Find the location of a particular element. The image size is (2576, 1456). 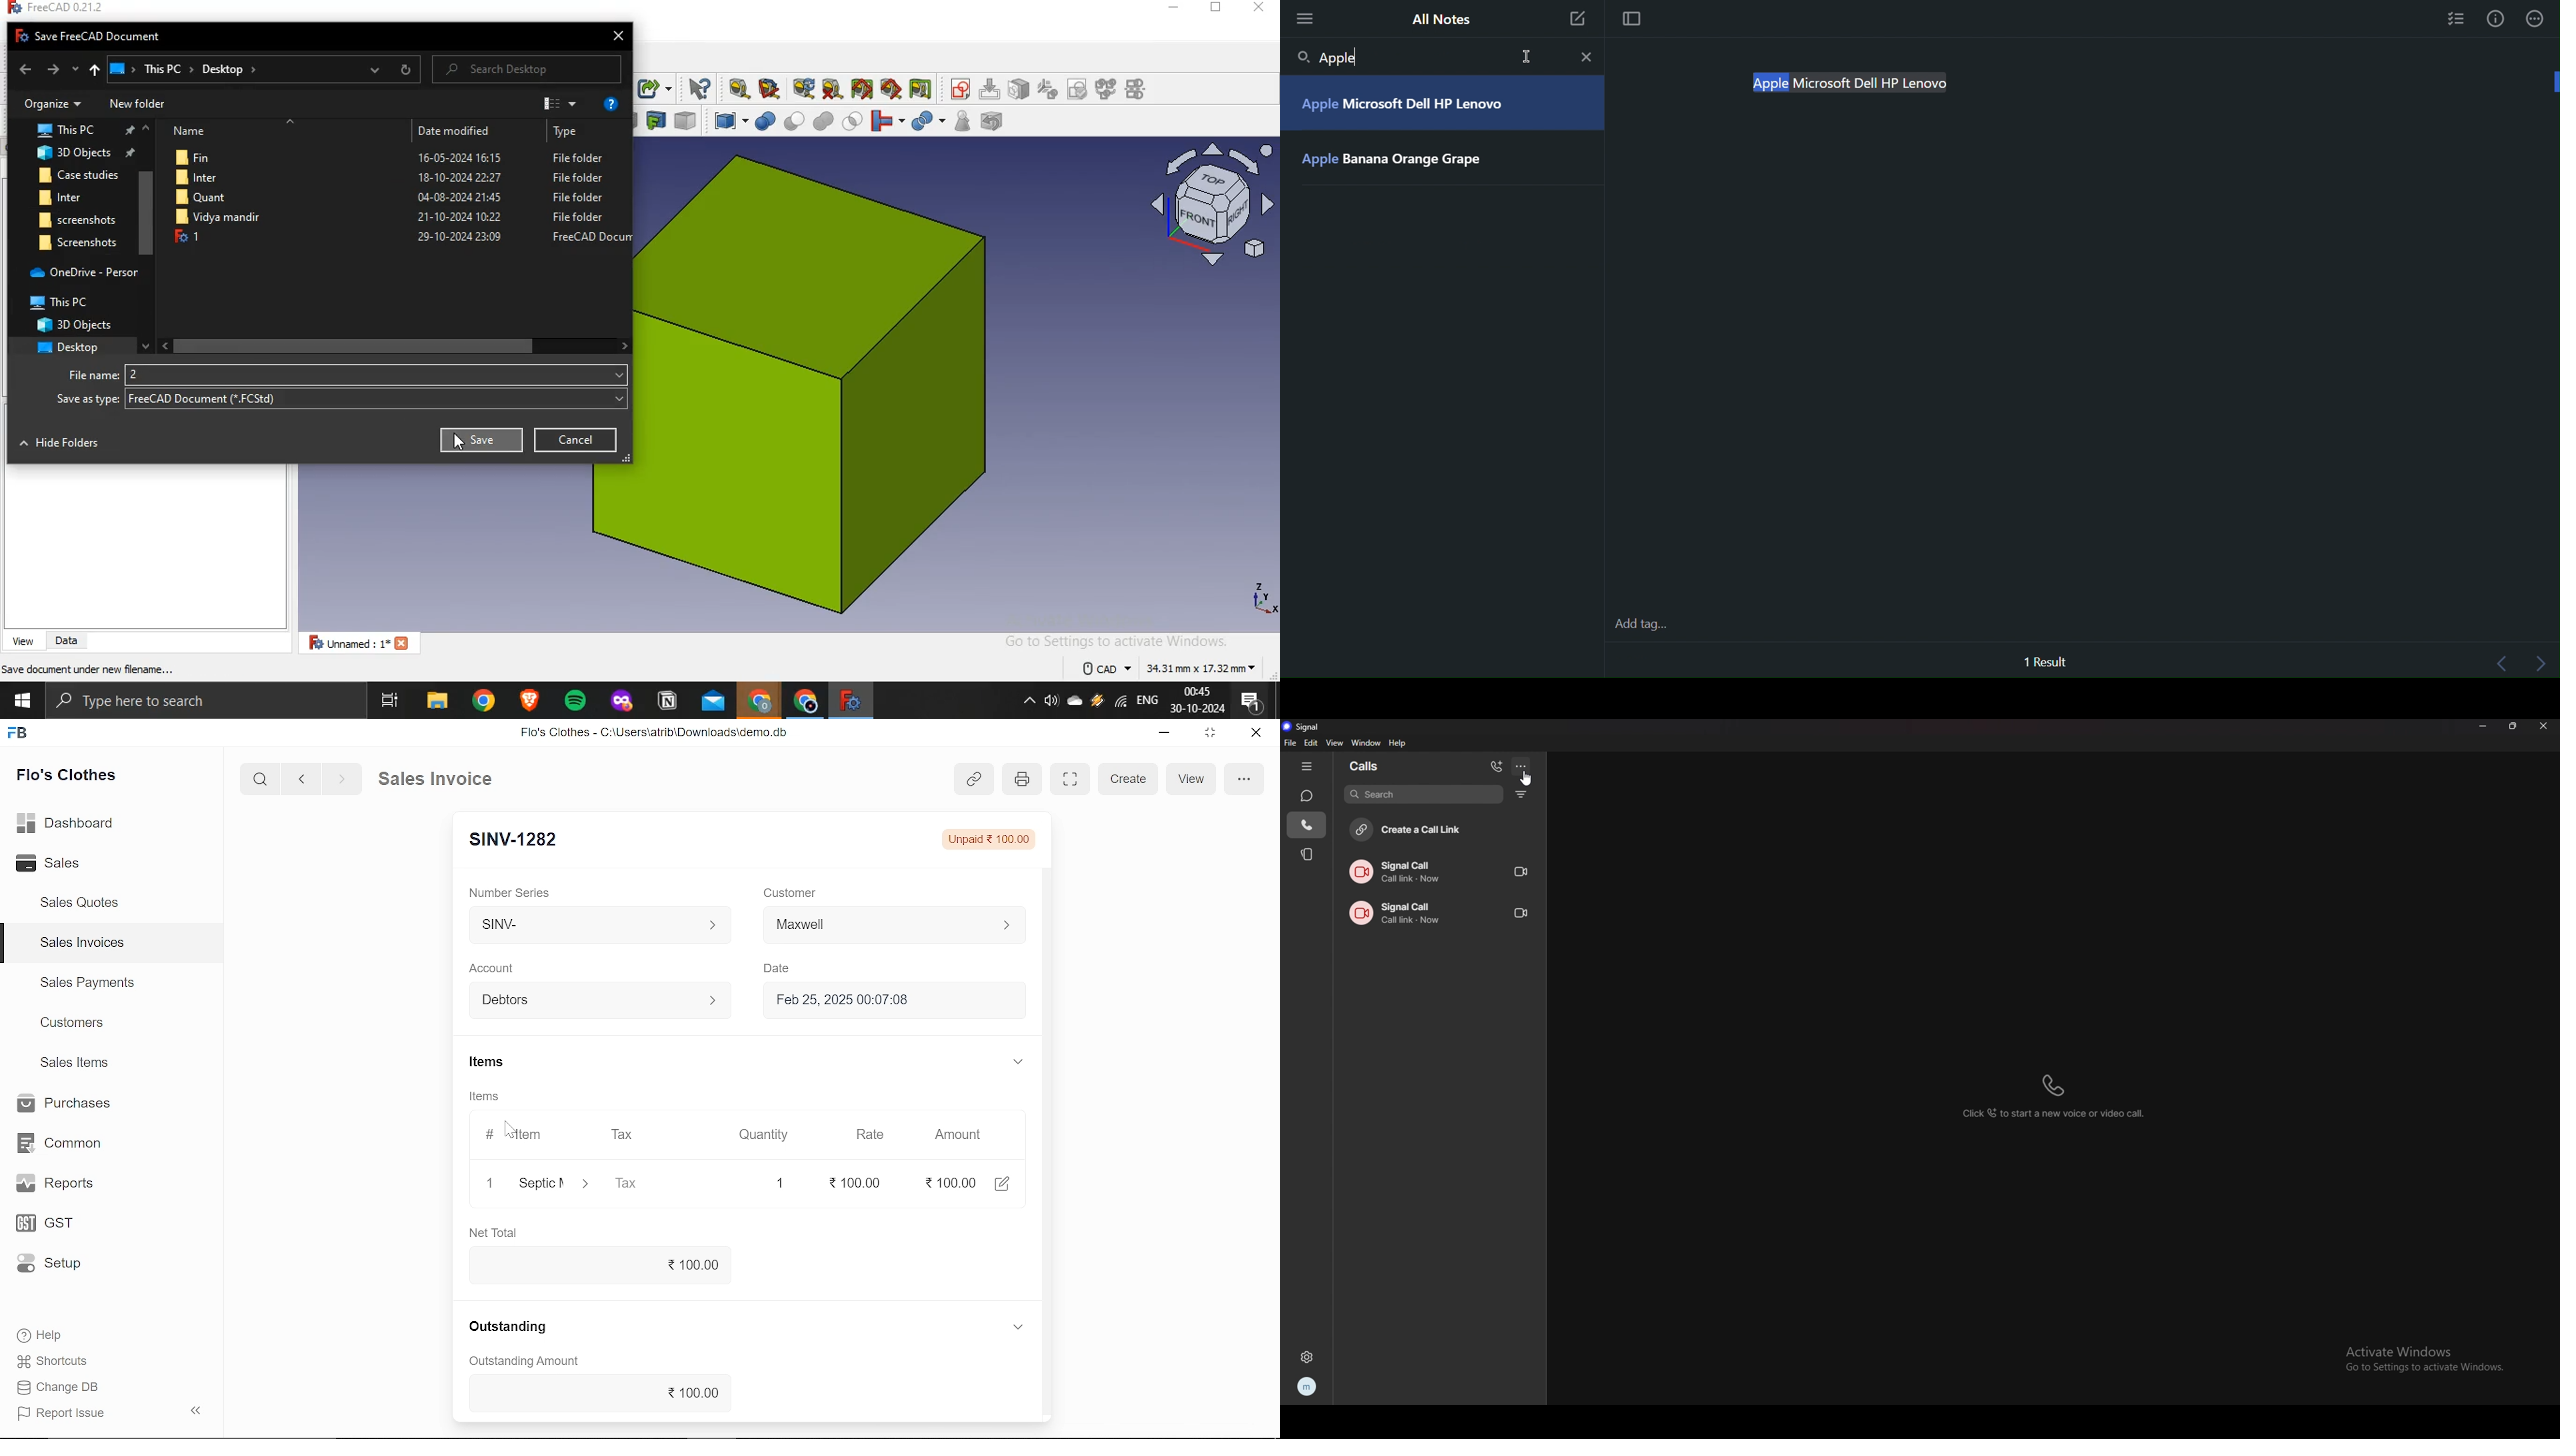

Report Issue is located at coordinates (61, 1412).